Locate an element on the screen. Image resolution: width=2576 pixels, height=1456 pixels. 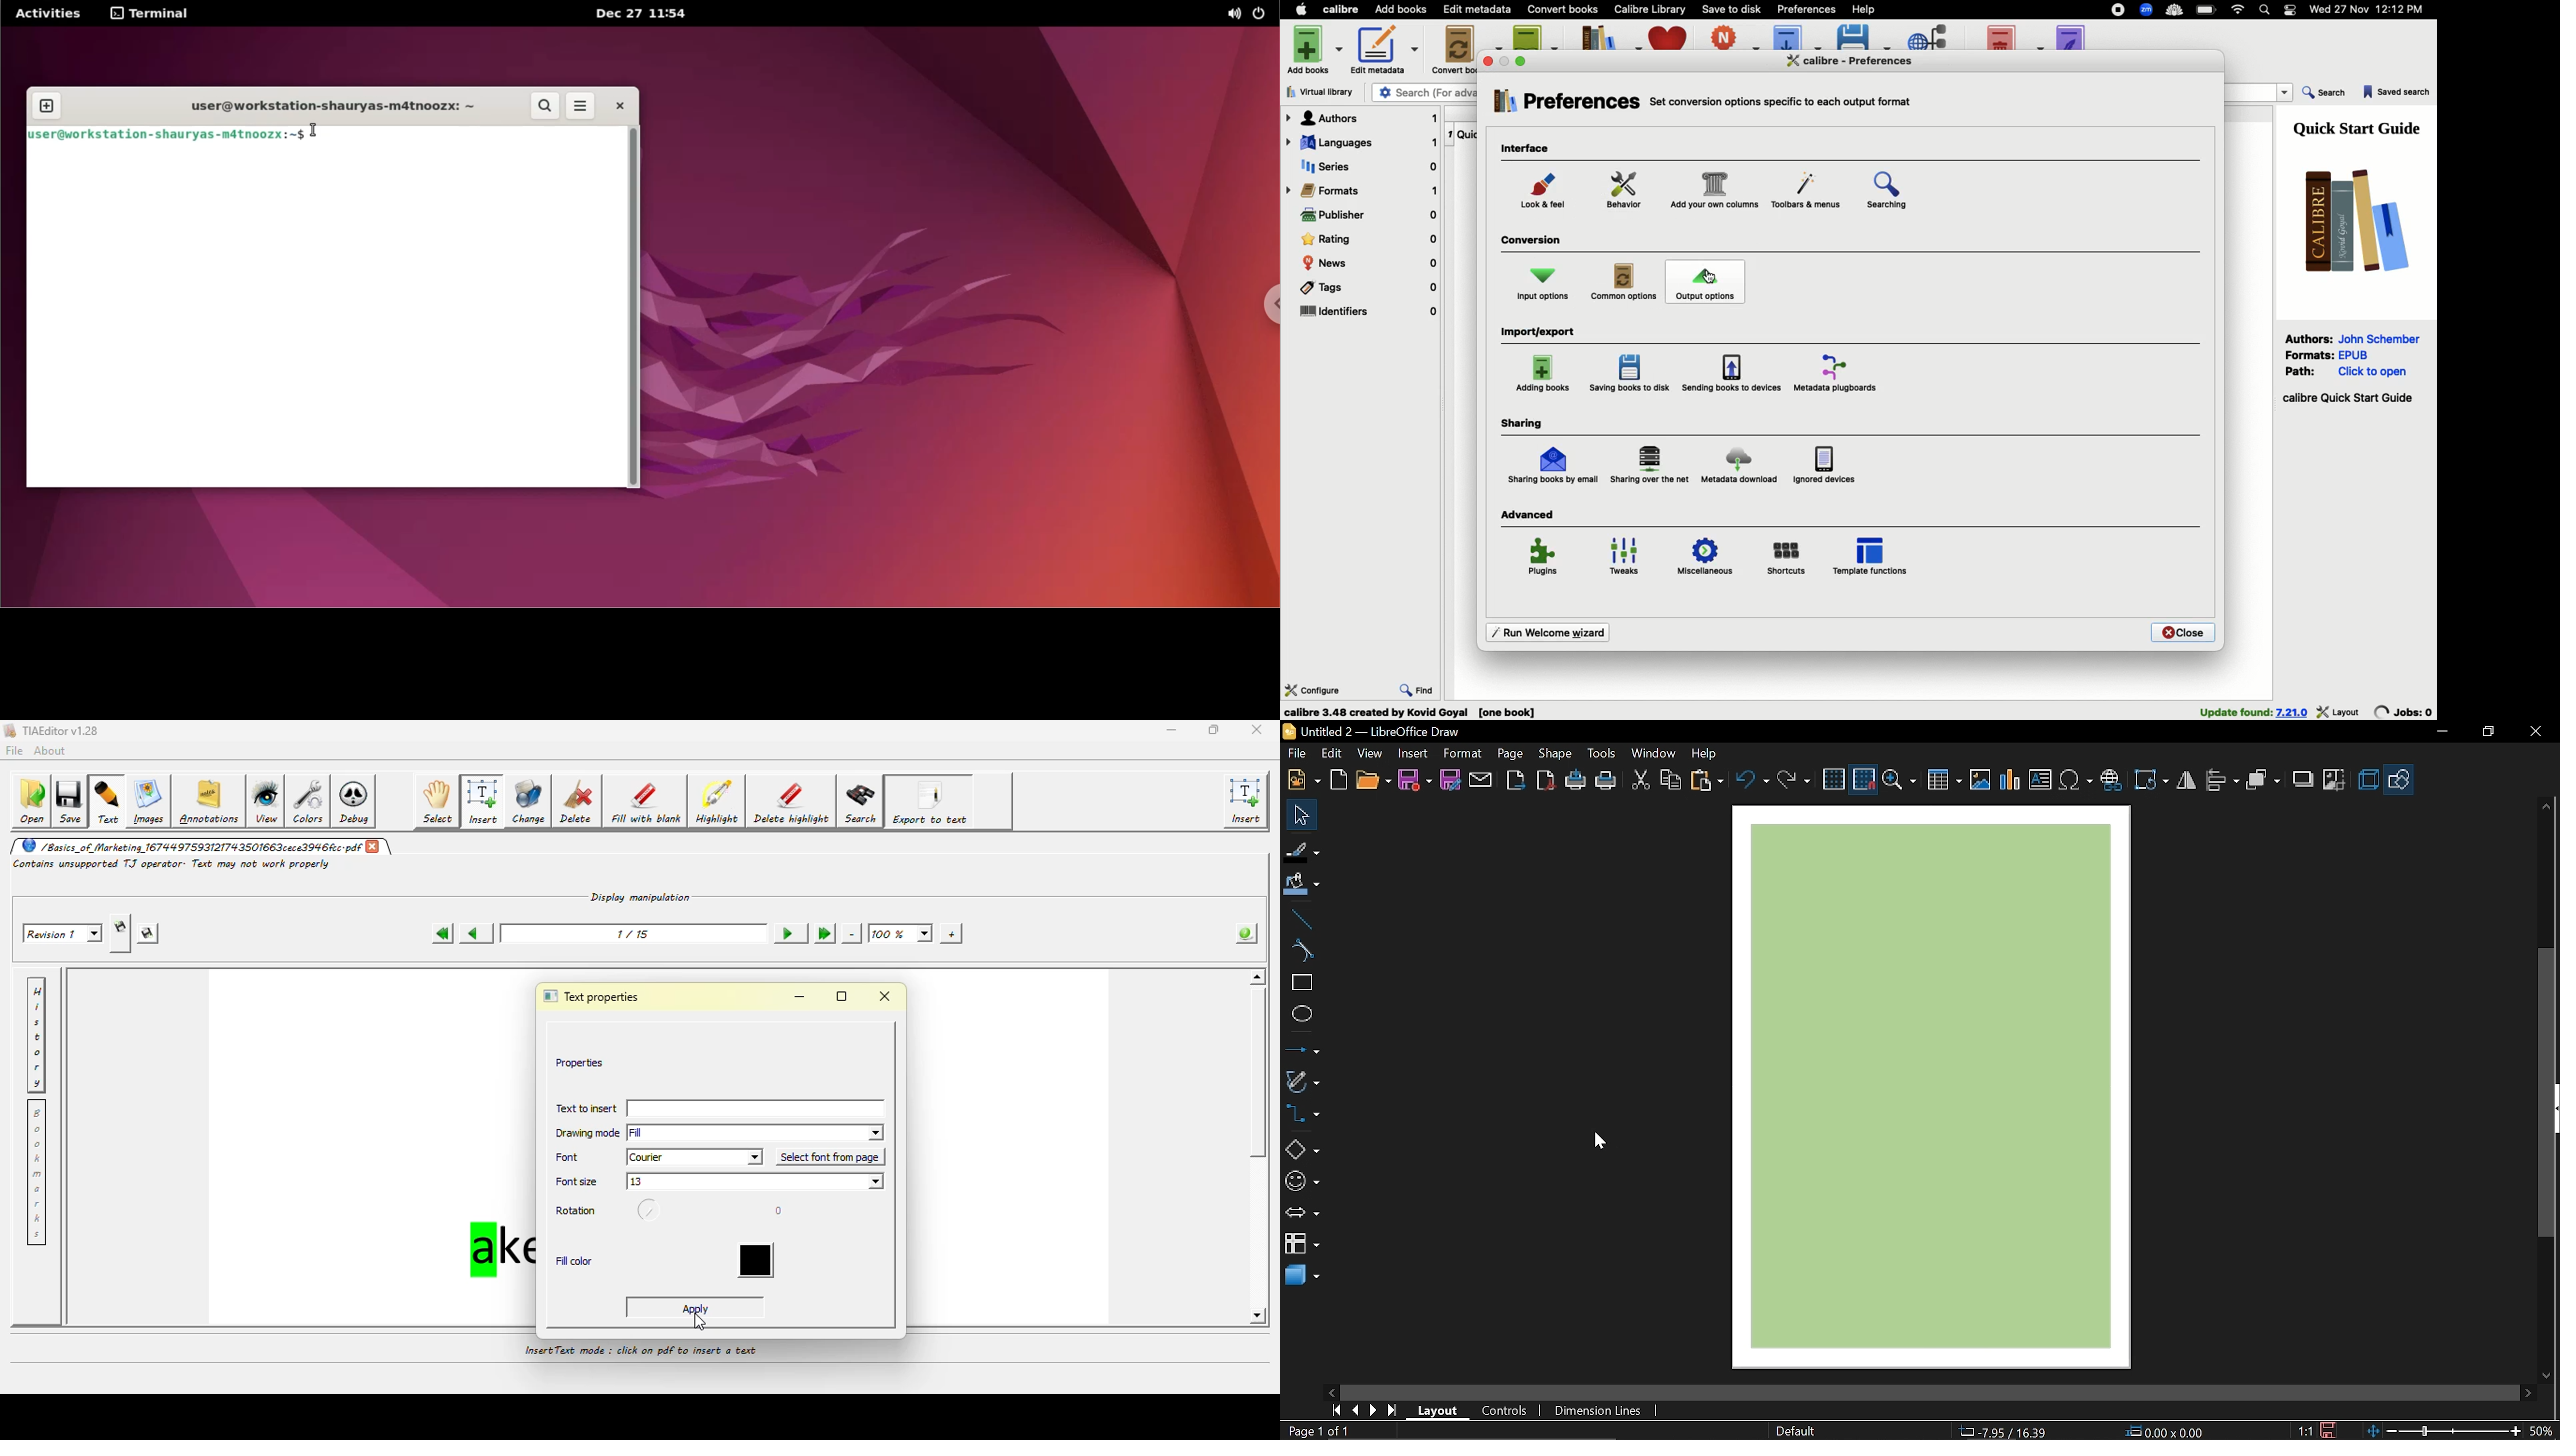
Path is located at coordinates (2303, 370).